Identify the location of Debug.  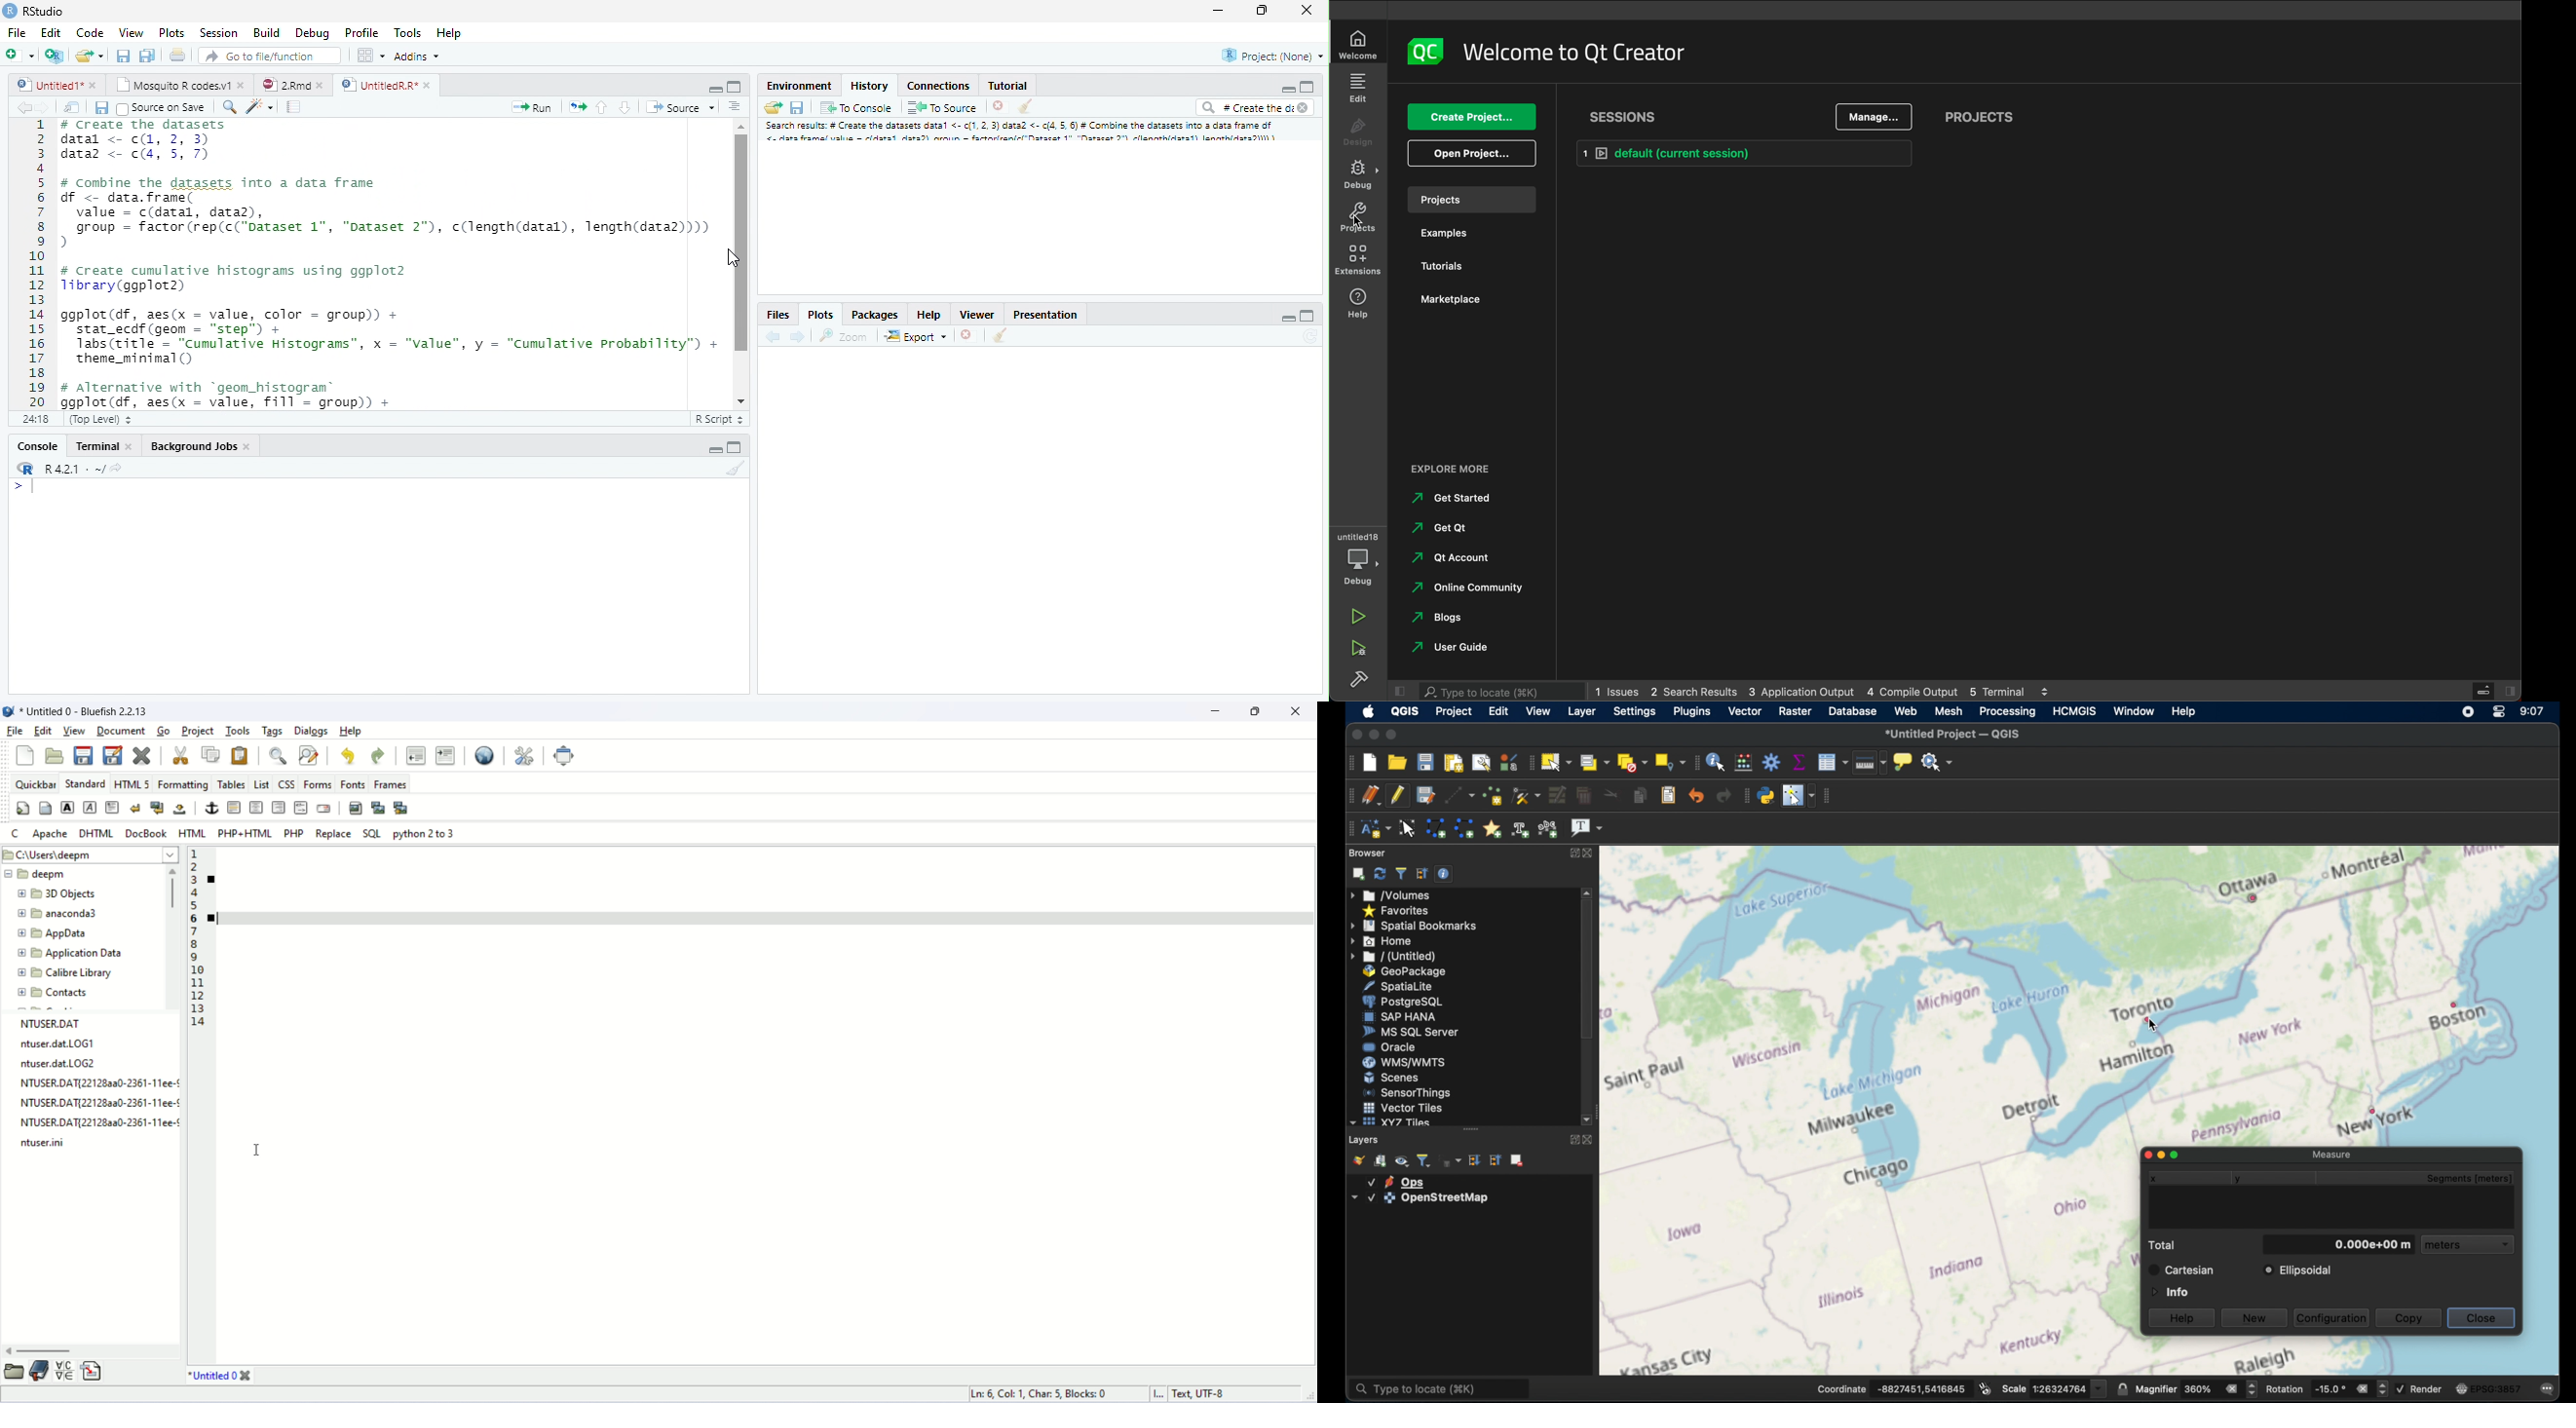
(339, 33).